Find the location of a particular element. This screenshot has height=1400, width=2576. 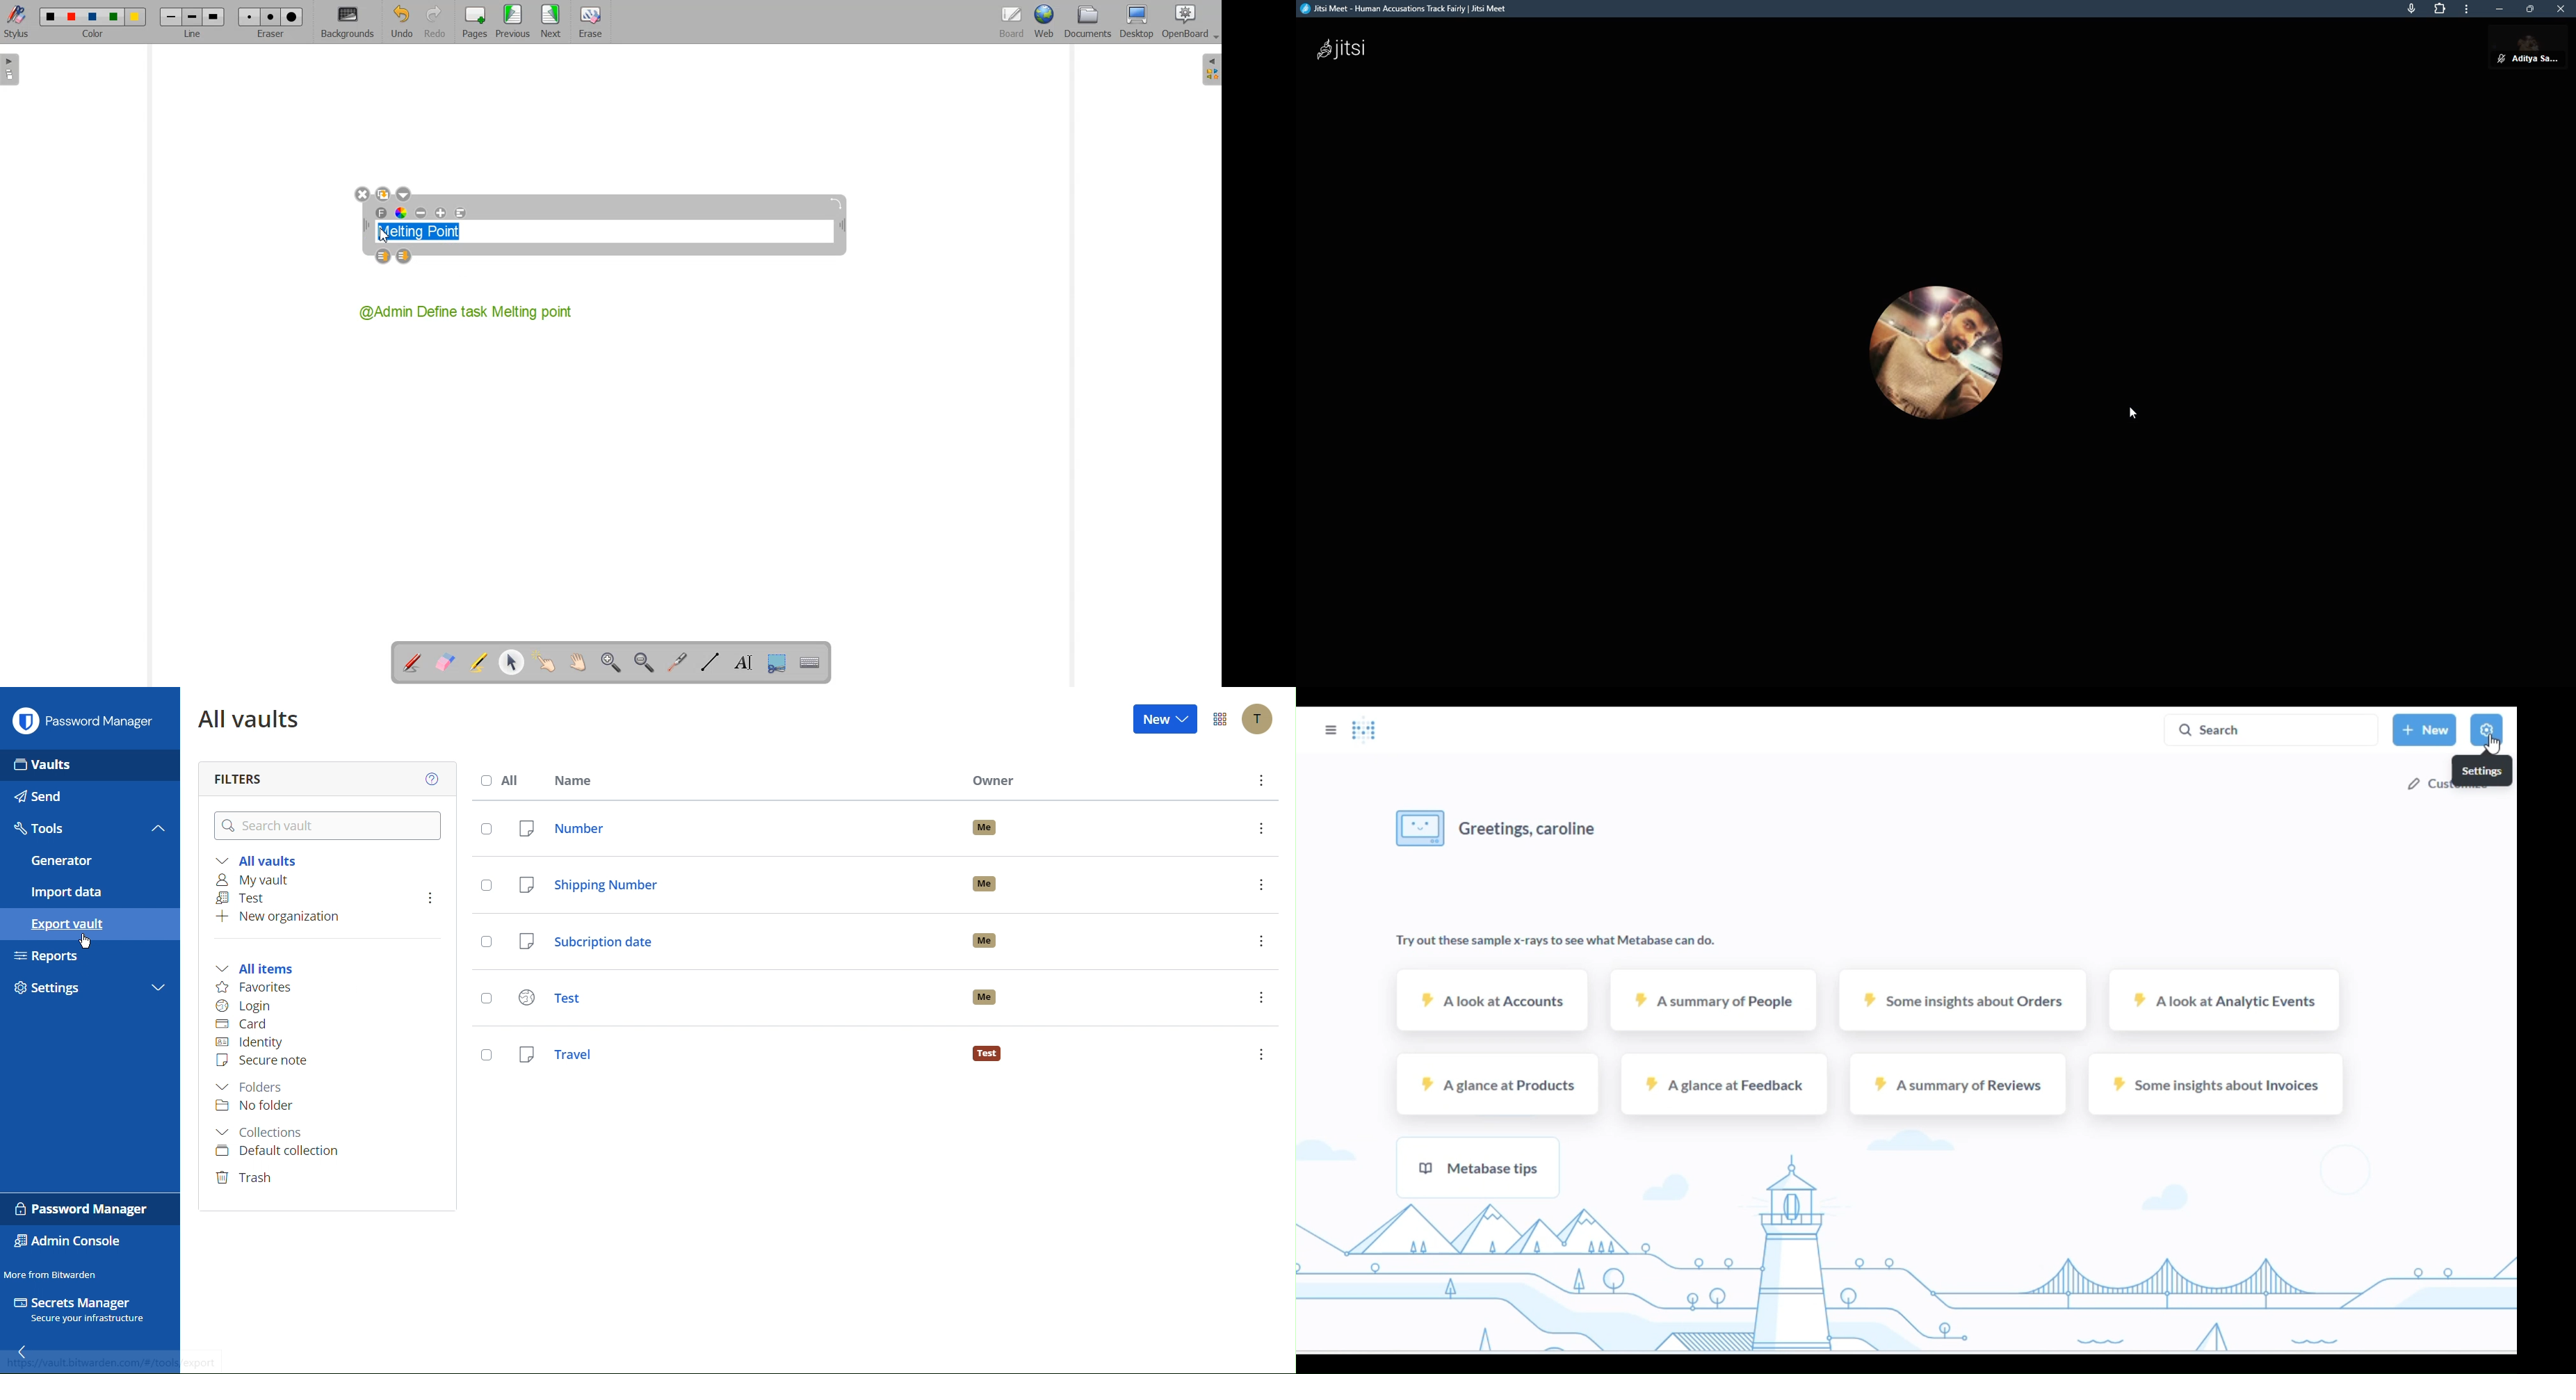

Close tools is located at coordinates (159, 828).